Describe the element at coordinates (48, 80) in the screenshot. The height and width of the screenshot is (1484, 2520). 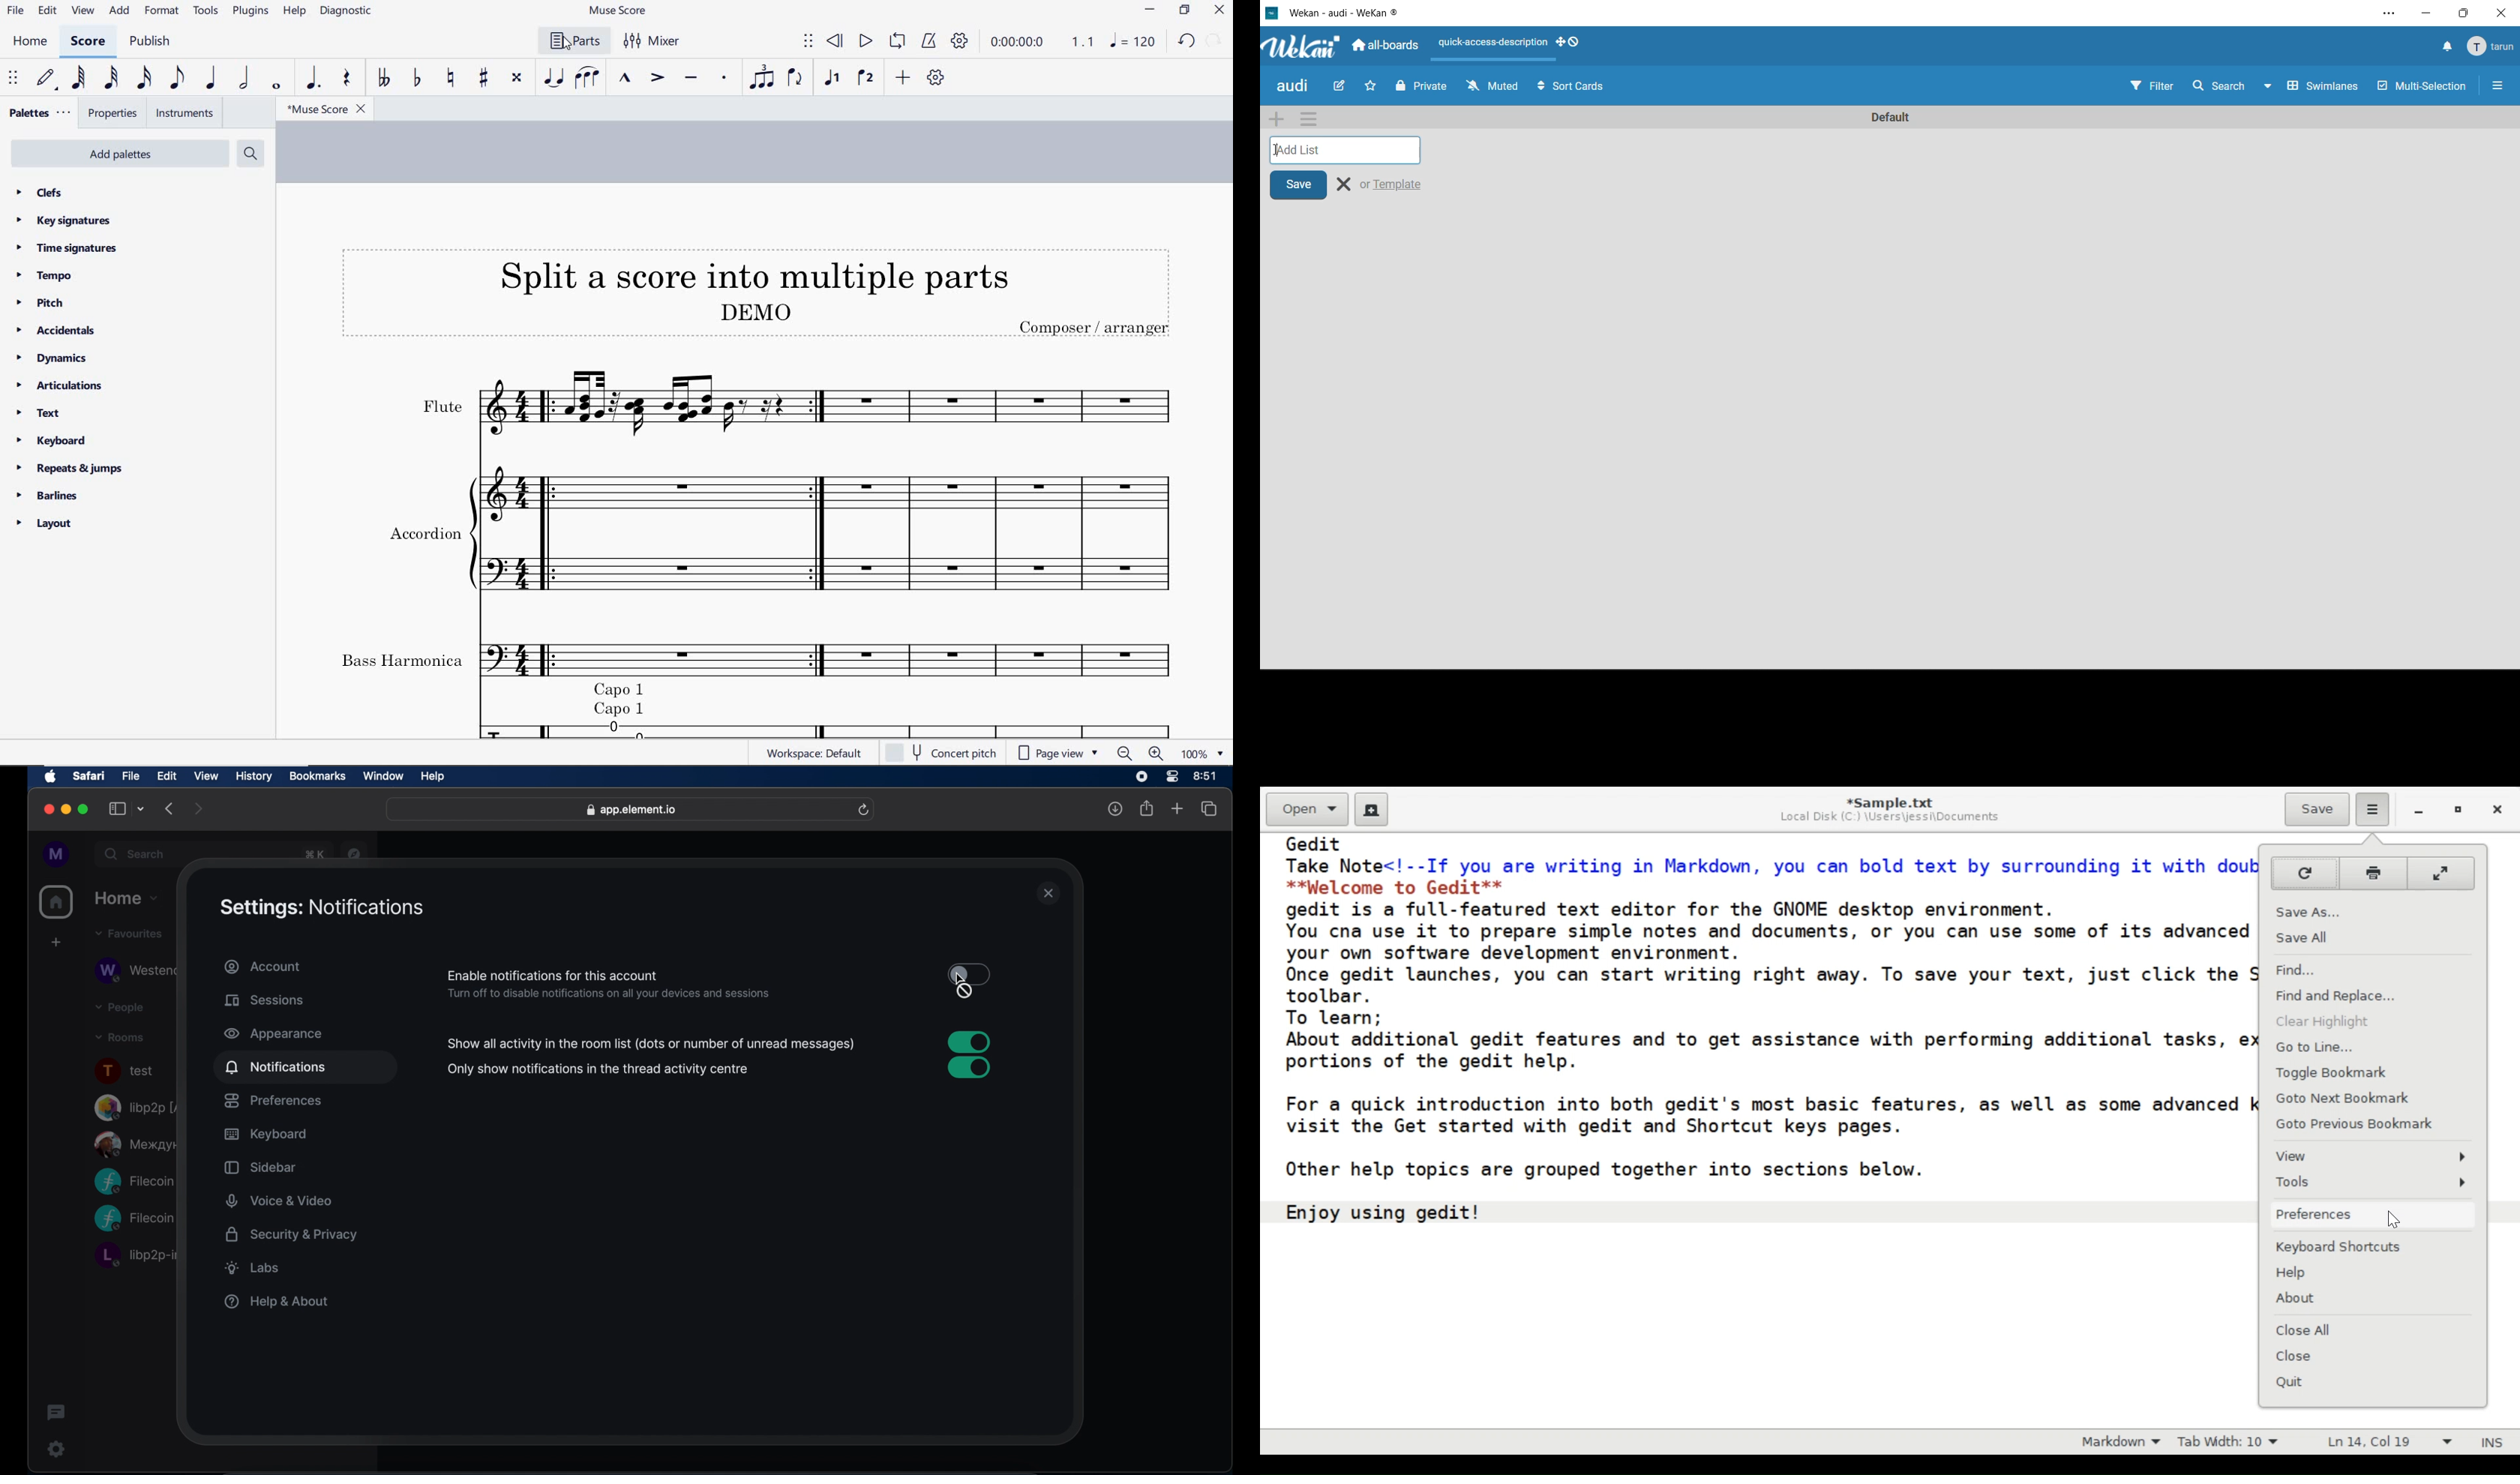
I see `default (step time)` at that location.